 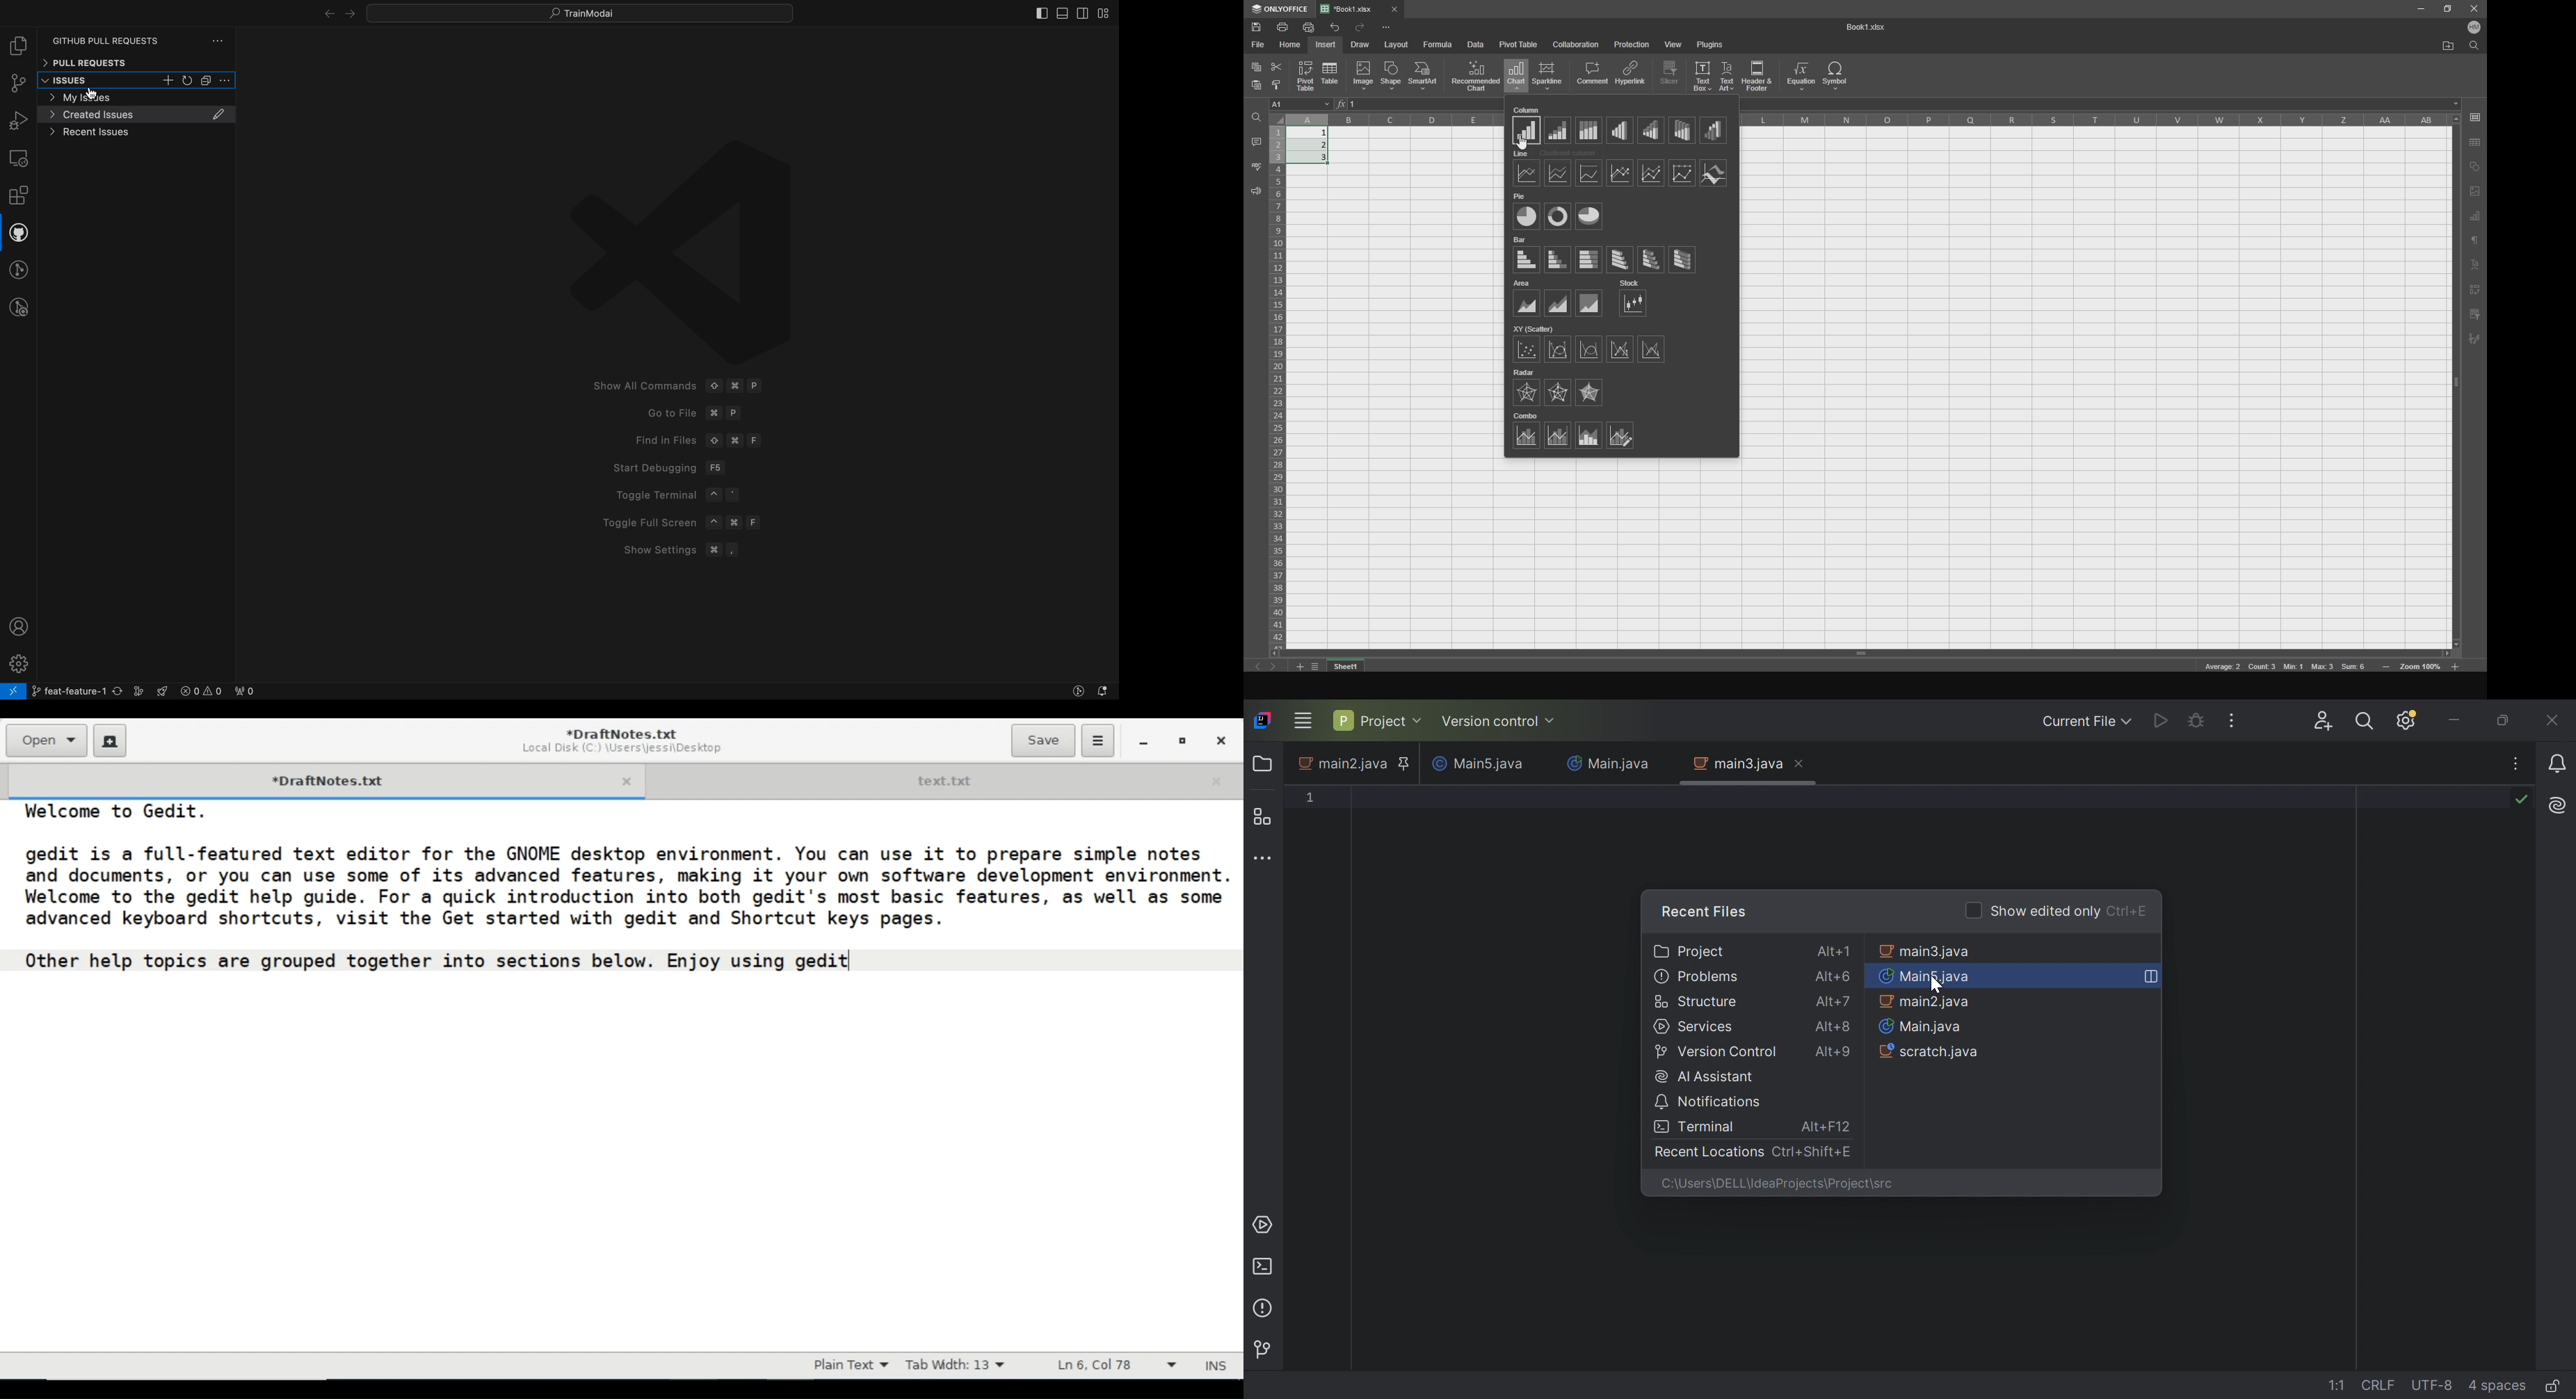 I want to click on open file location, so click(x=2442, y=47).